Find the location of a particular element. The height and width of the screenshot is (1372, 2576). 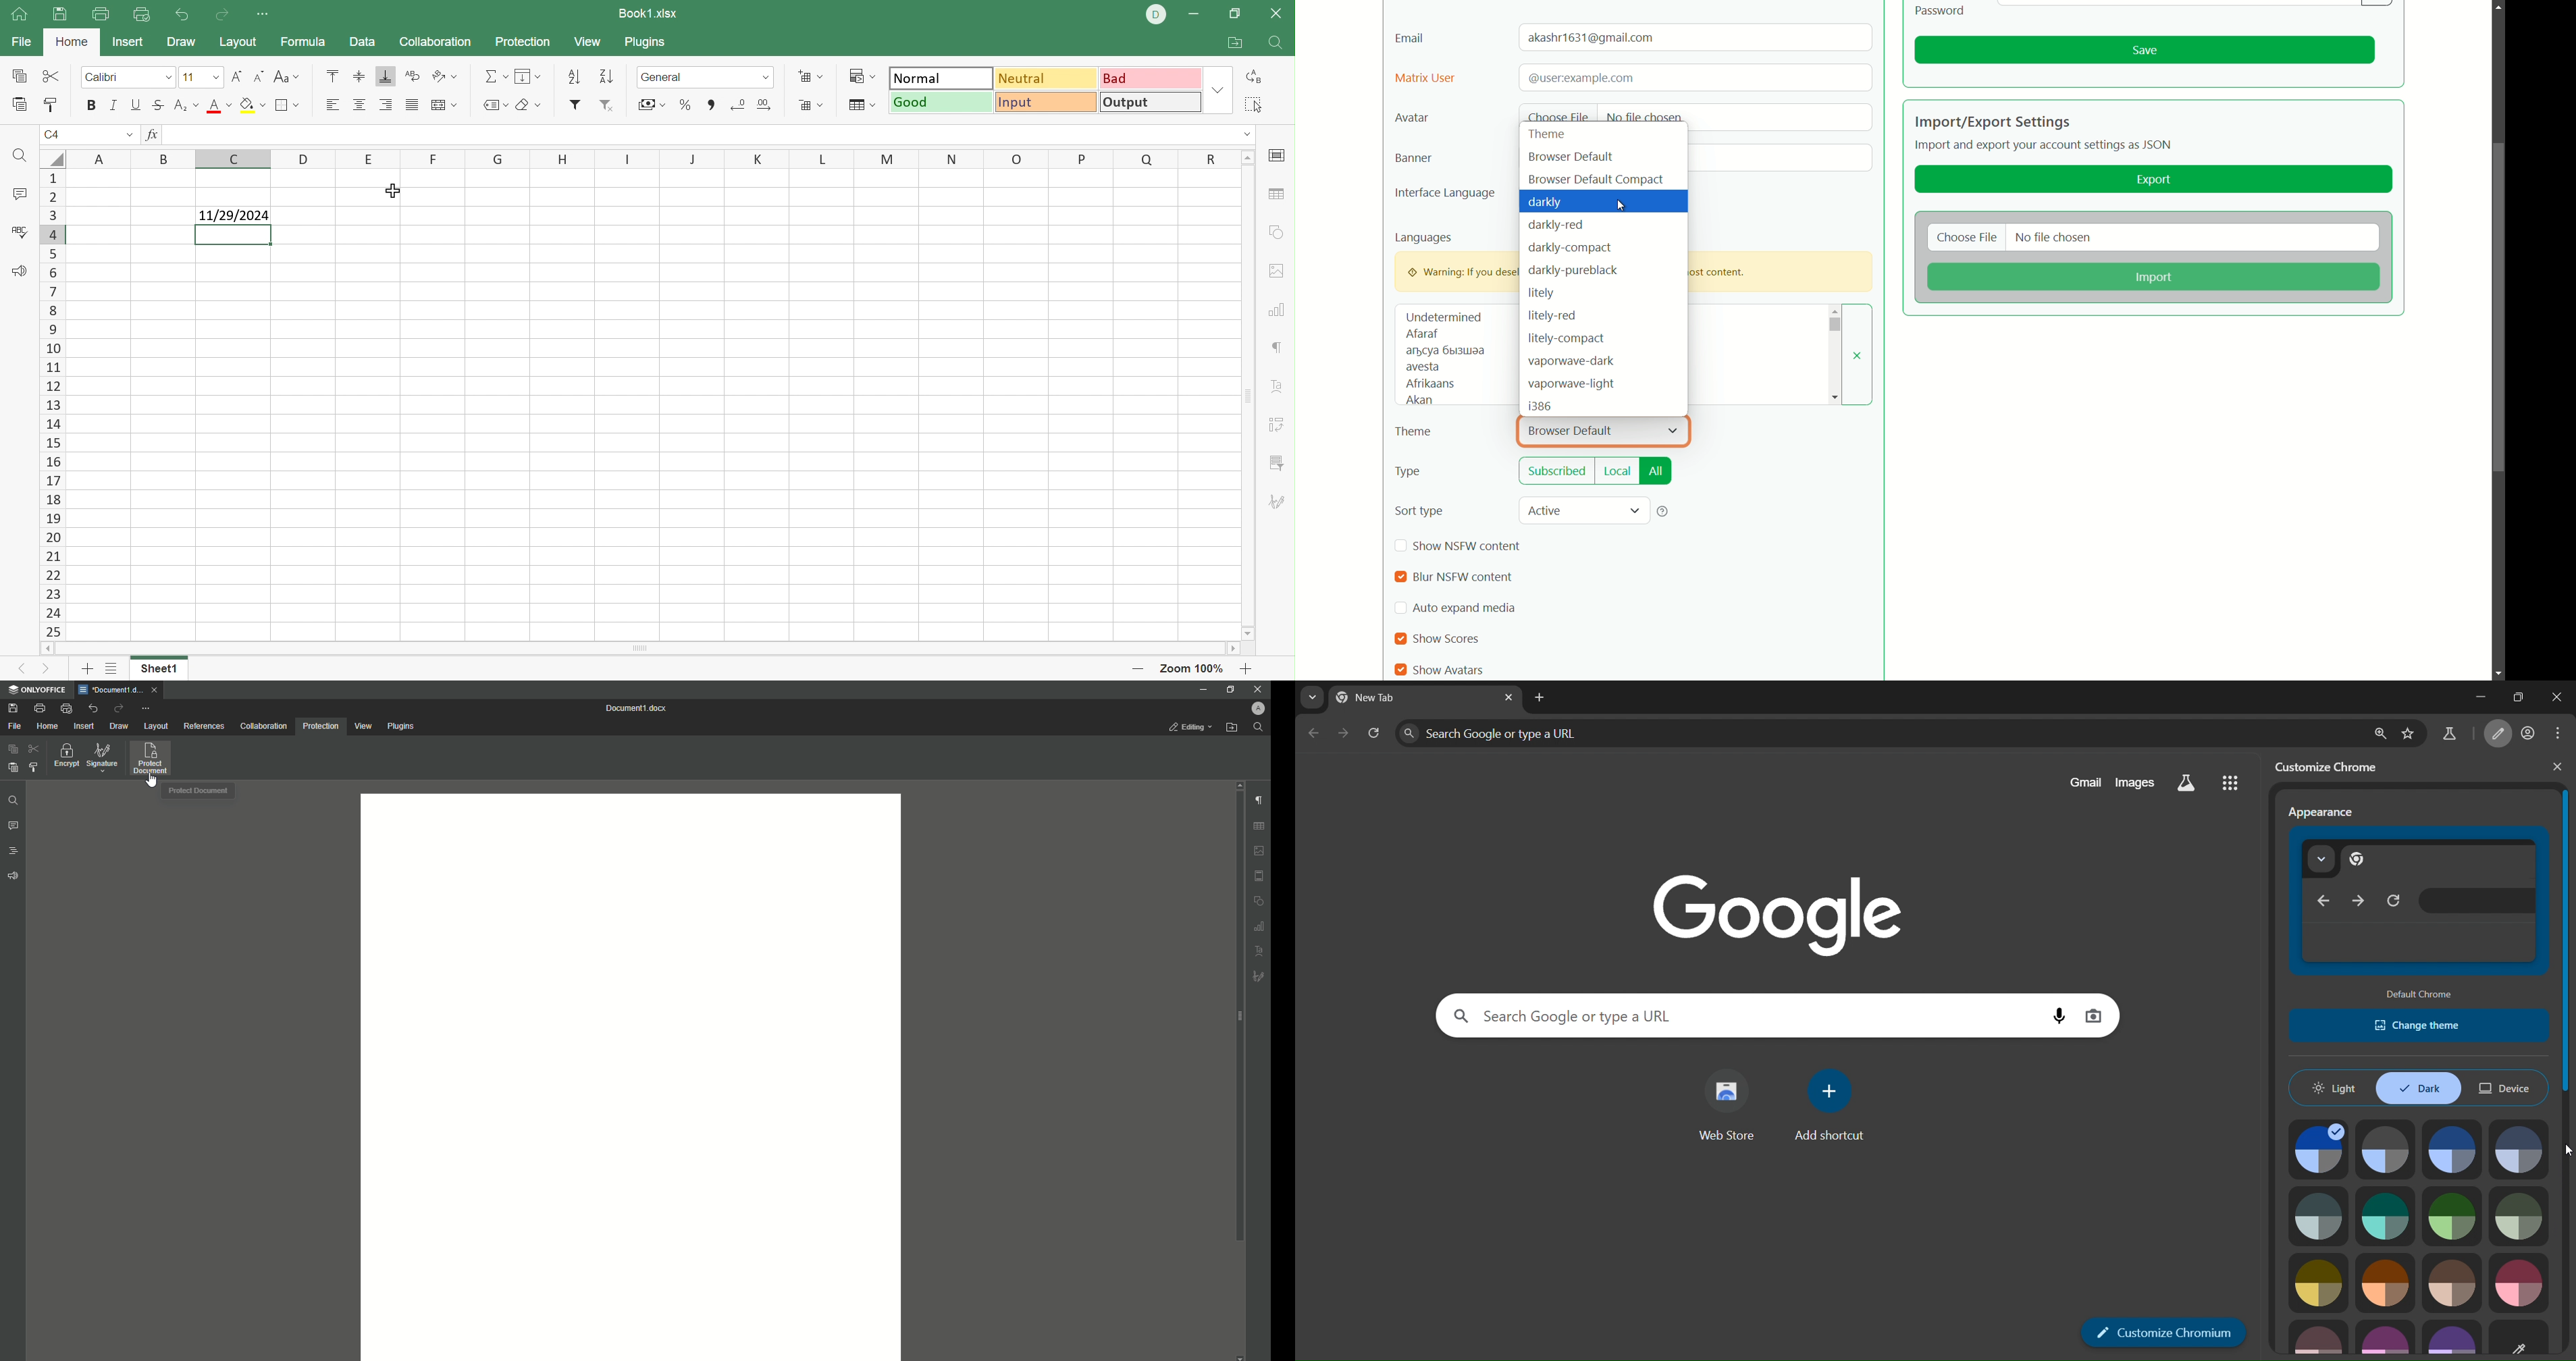

Drop Down is located at coordinates (1246, 134).